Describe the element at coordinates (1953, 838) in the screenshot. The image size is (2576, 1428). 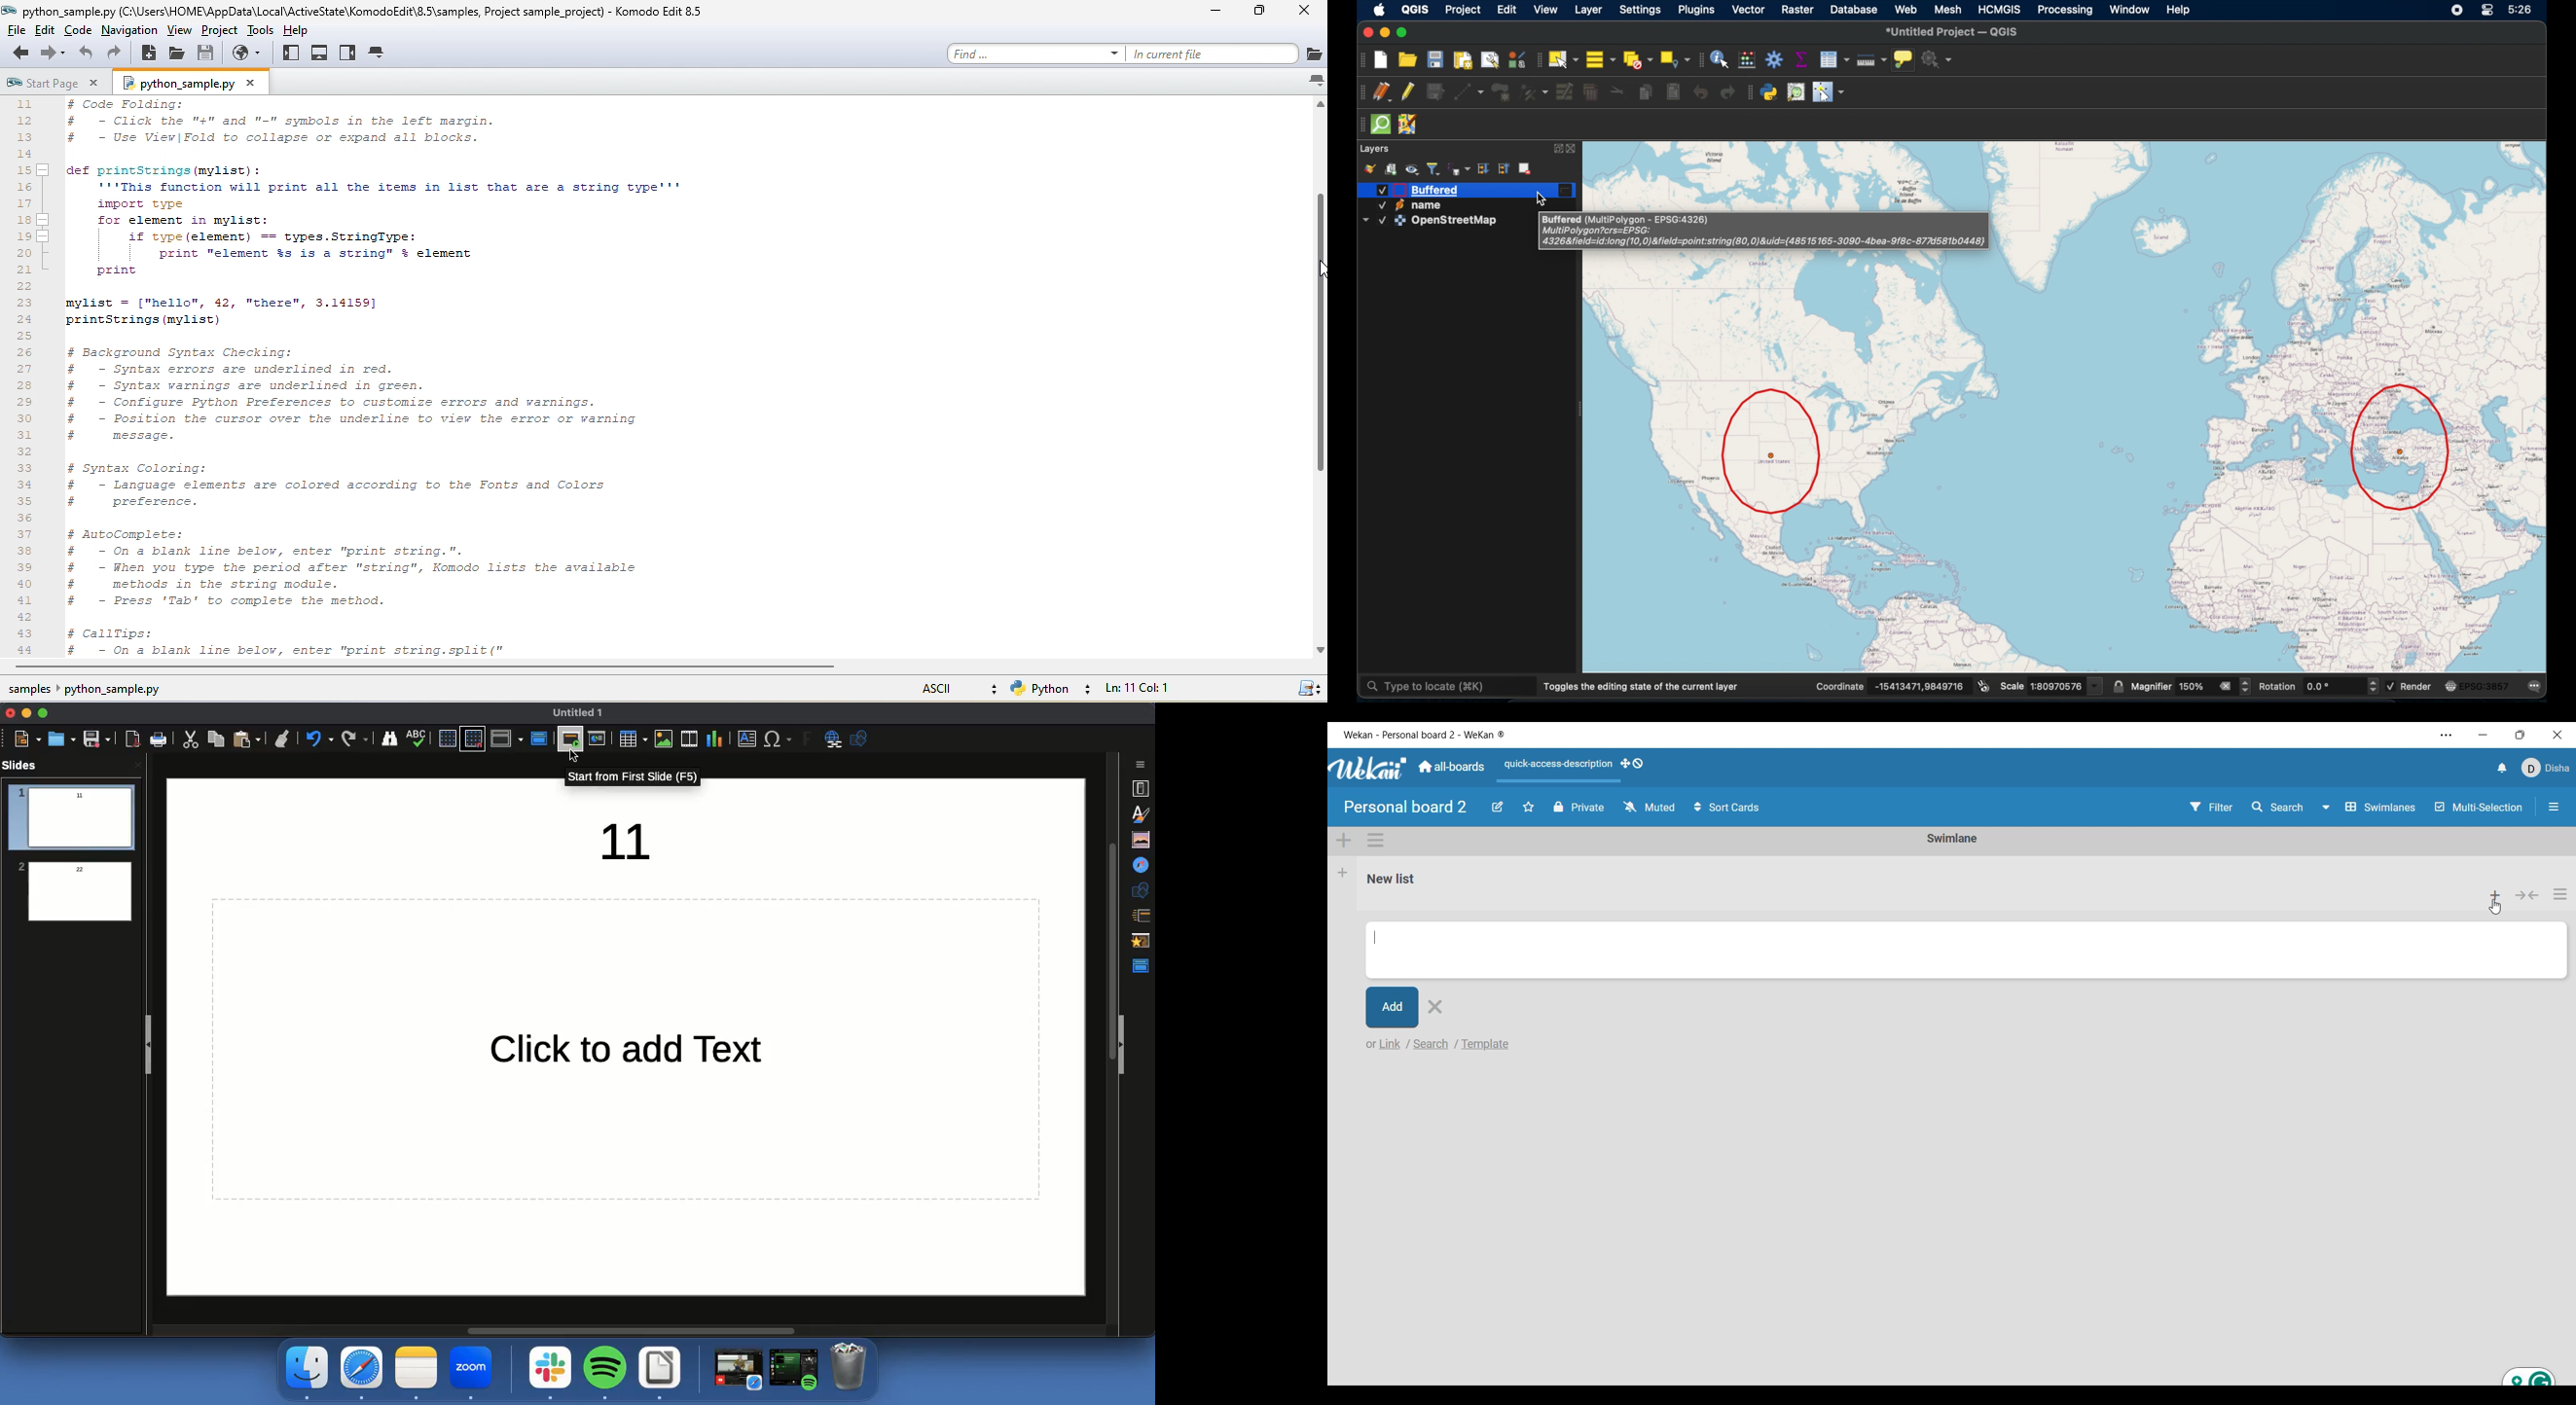
I see `Current Swimlane` at that location.